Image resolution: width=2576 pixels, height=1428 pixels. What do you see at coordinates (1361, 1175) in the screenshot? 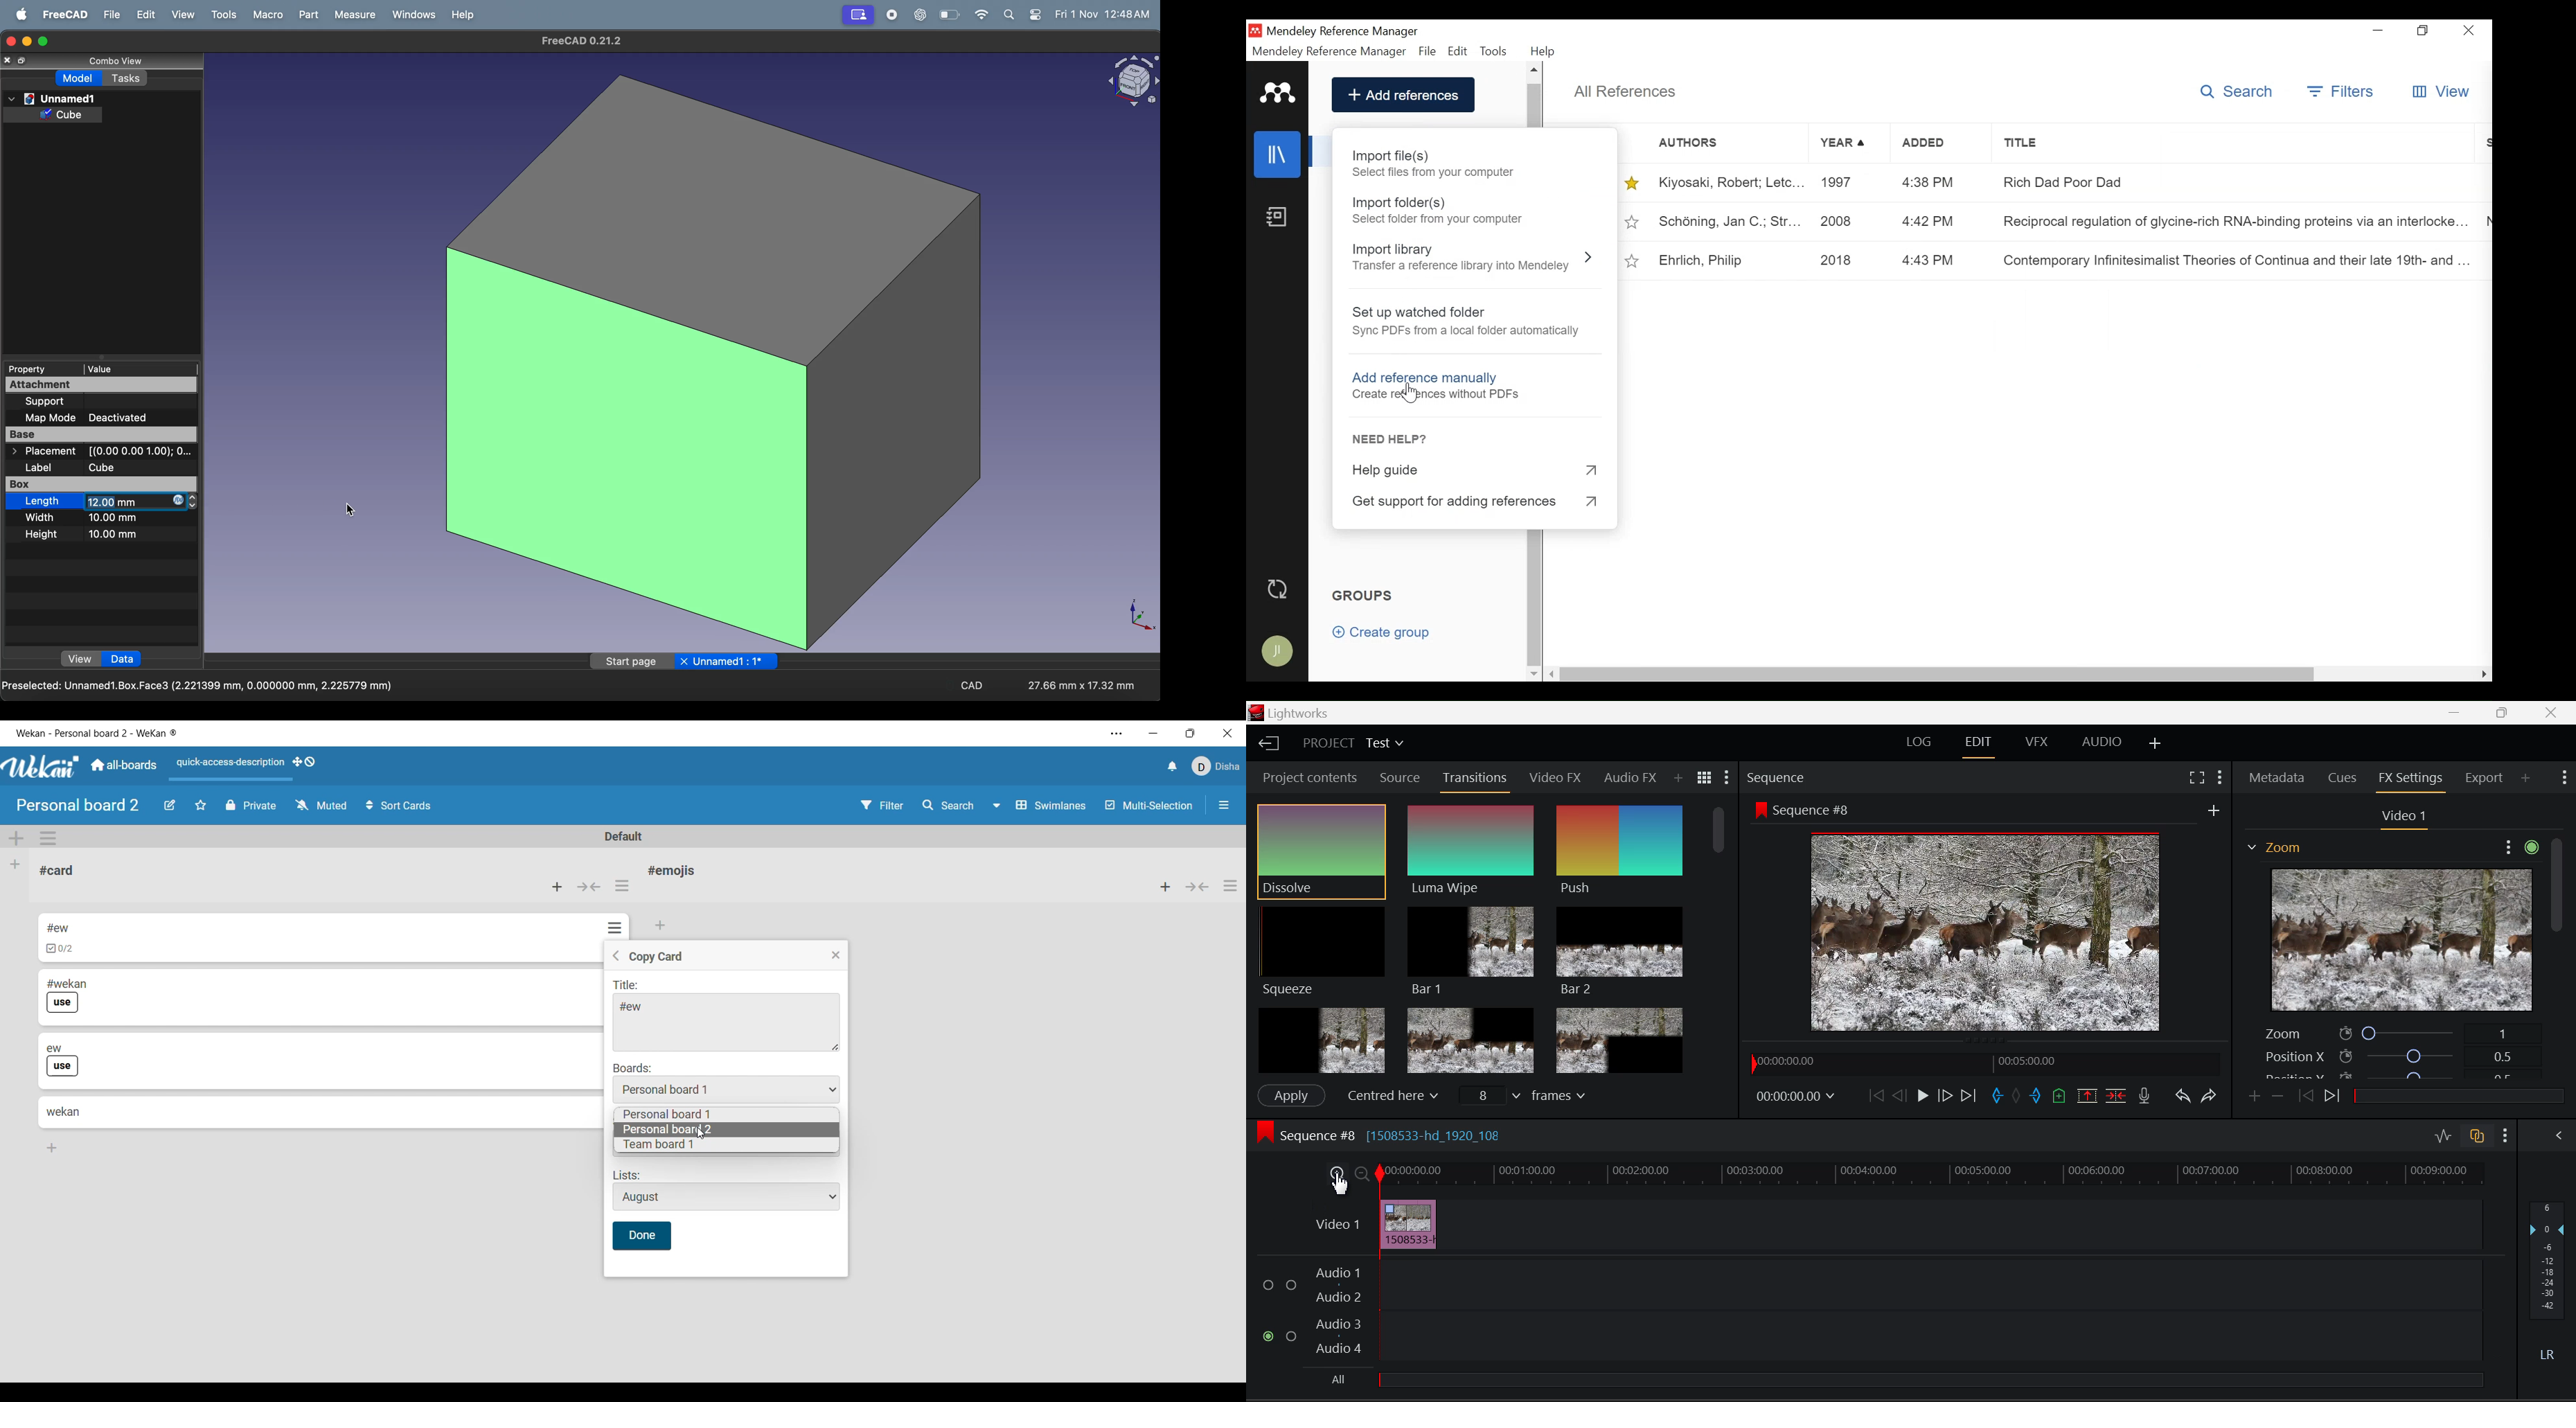
I see `Timeline Zoom Out` at bounding box center [1361, 1175].